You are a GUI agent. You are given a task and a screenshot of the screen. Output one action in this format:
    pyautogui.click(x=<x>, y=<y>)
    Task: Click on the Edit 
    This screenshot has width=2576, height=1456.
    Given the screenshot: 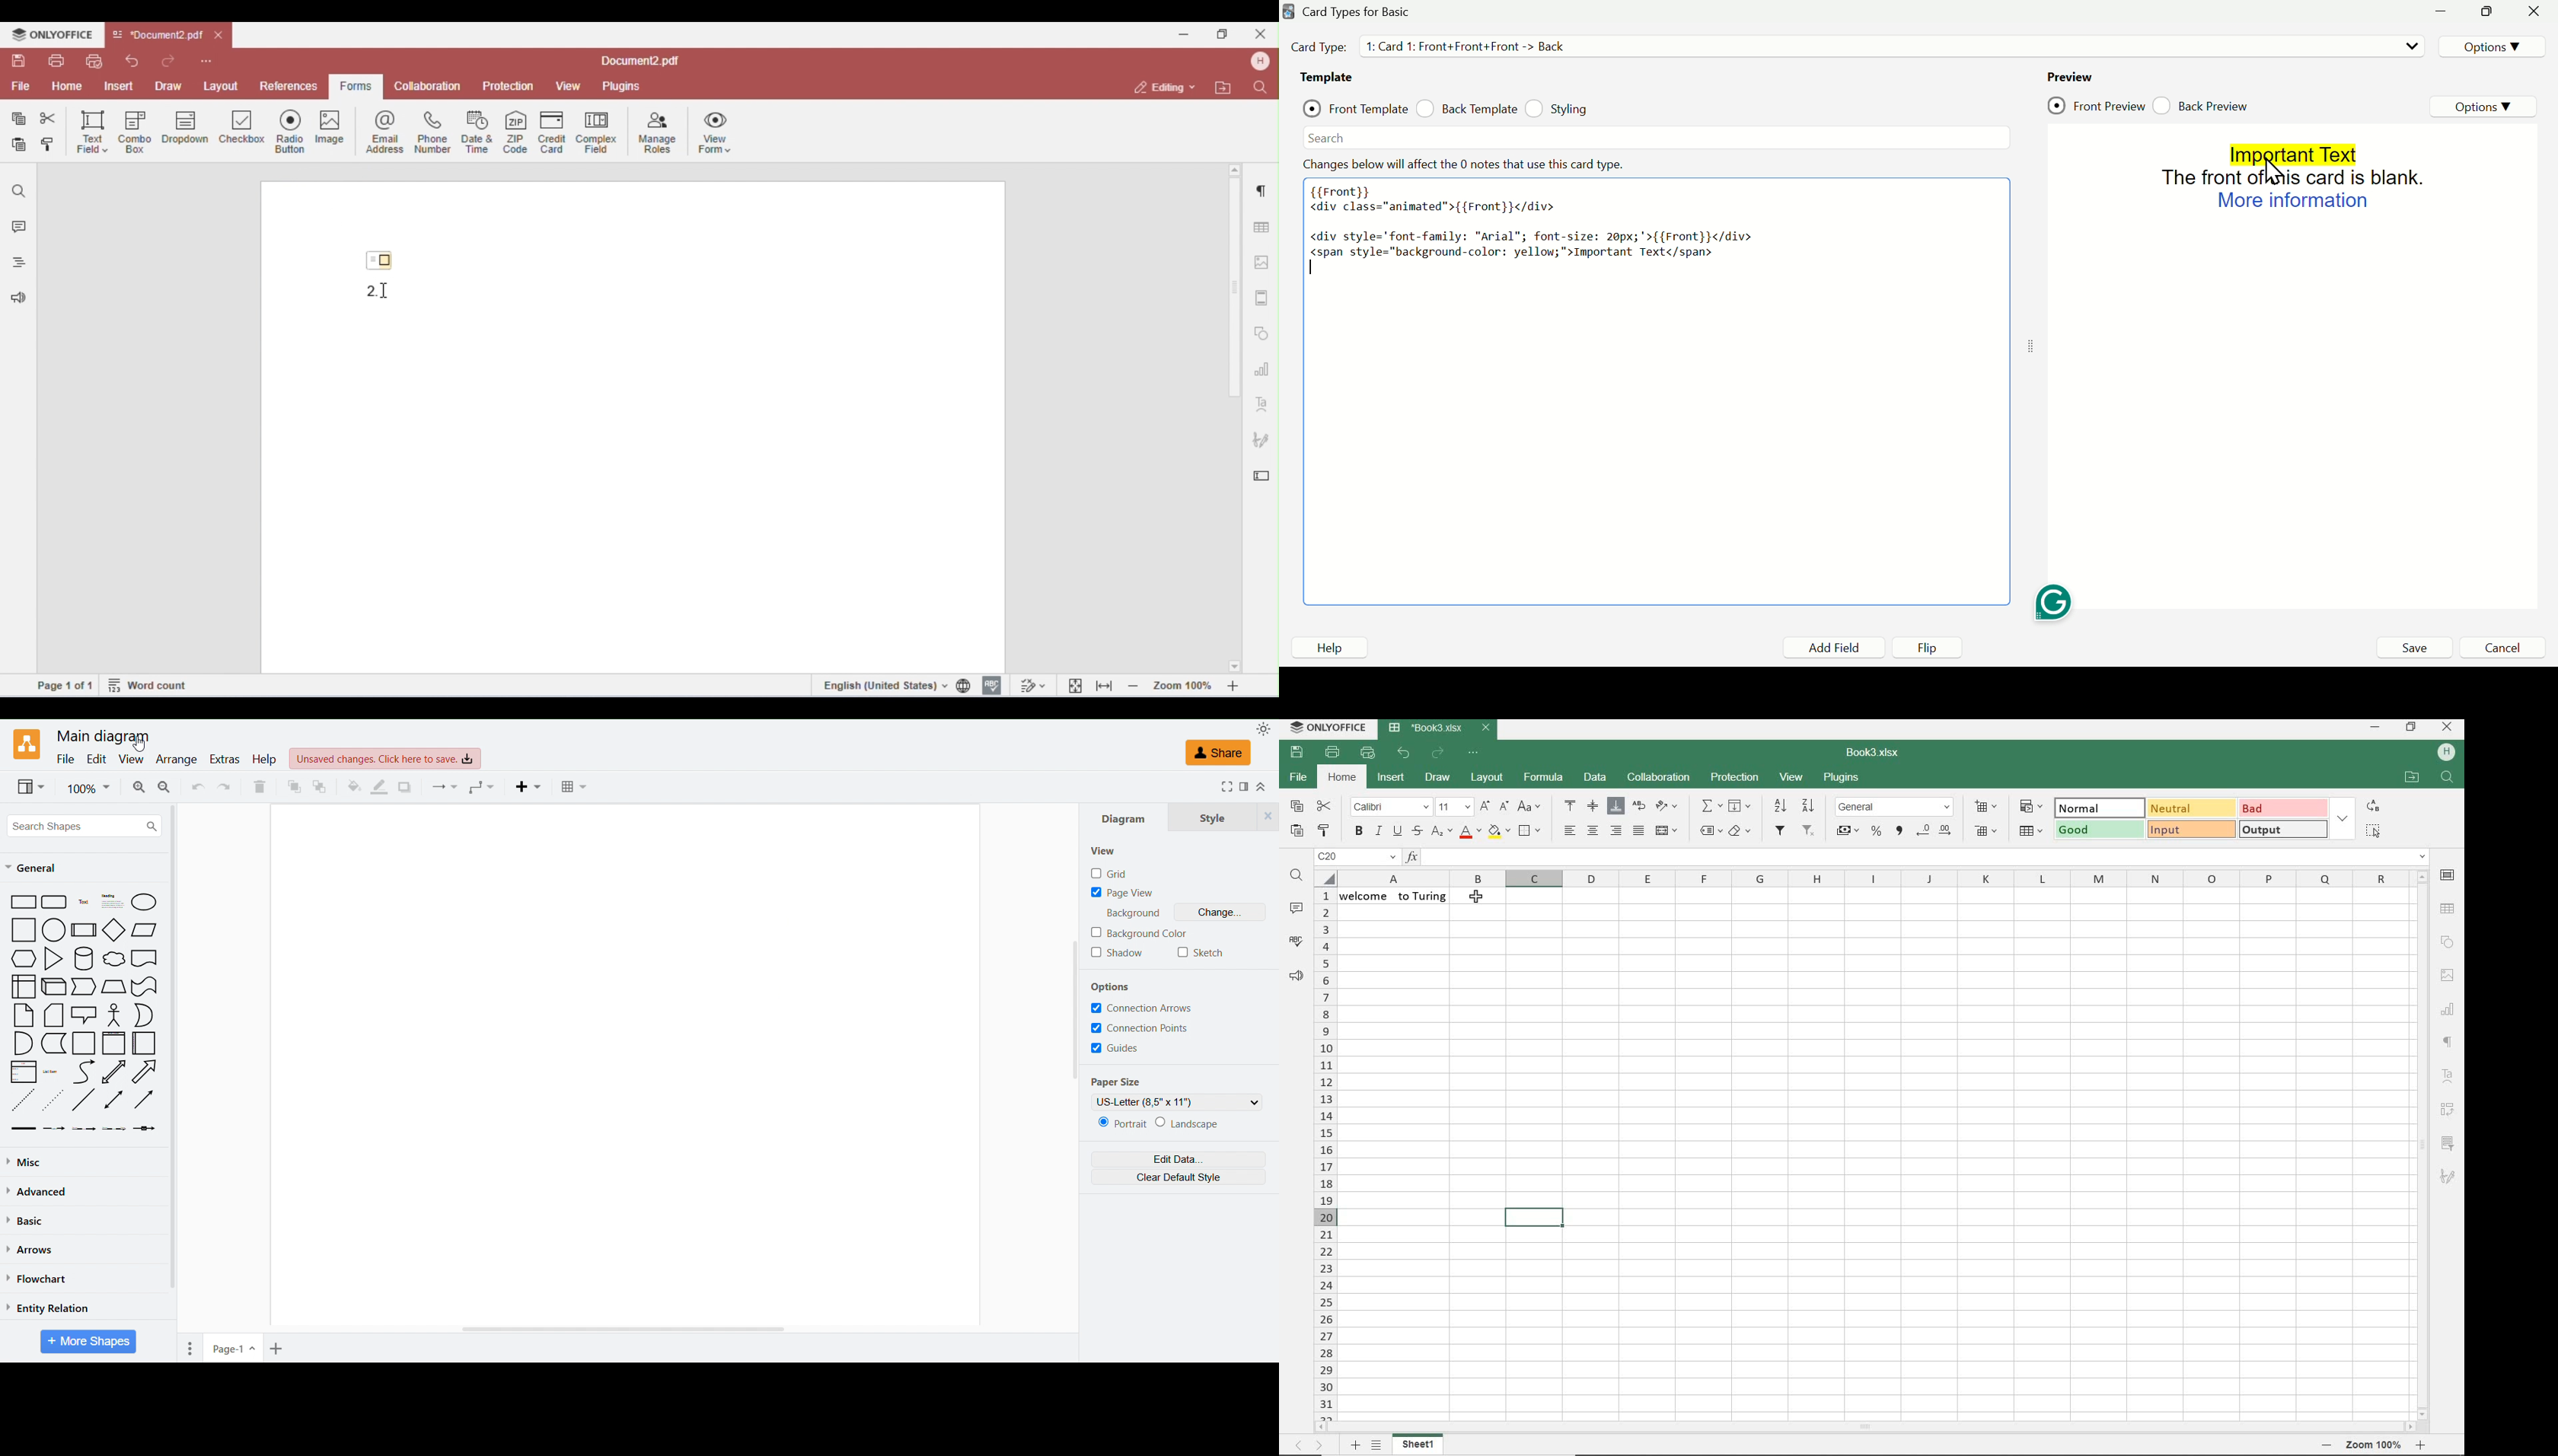 What is the action you would take?
    pyautogui.click(x=97, y=761)
    